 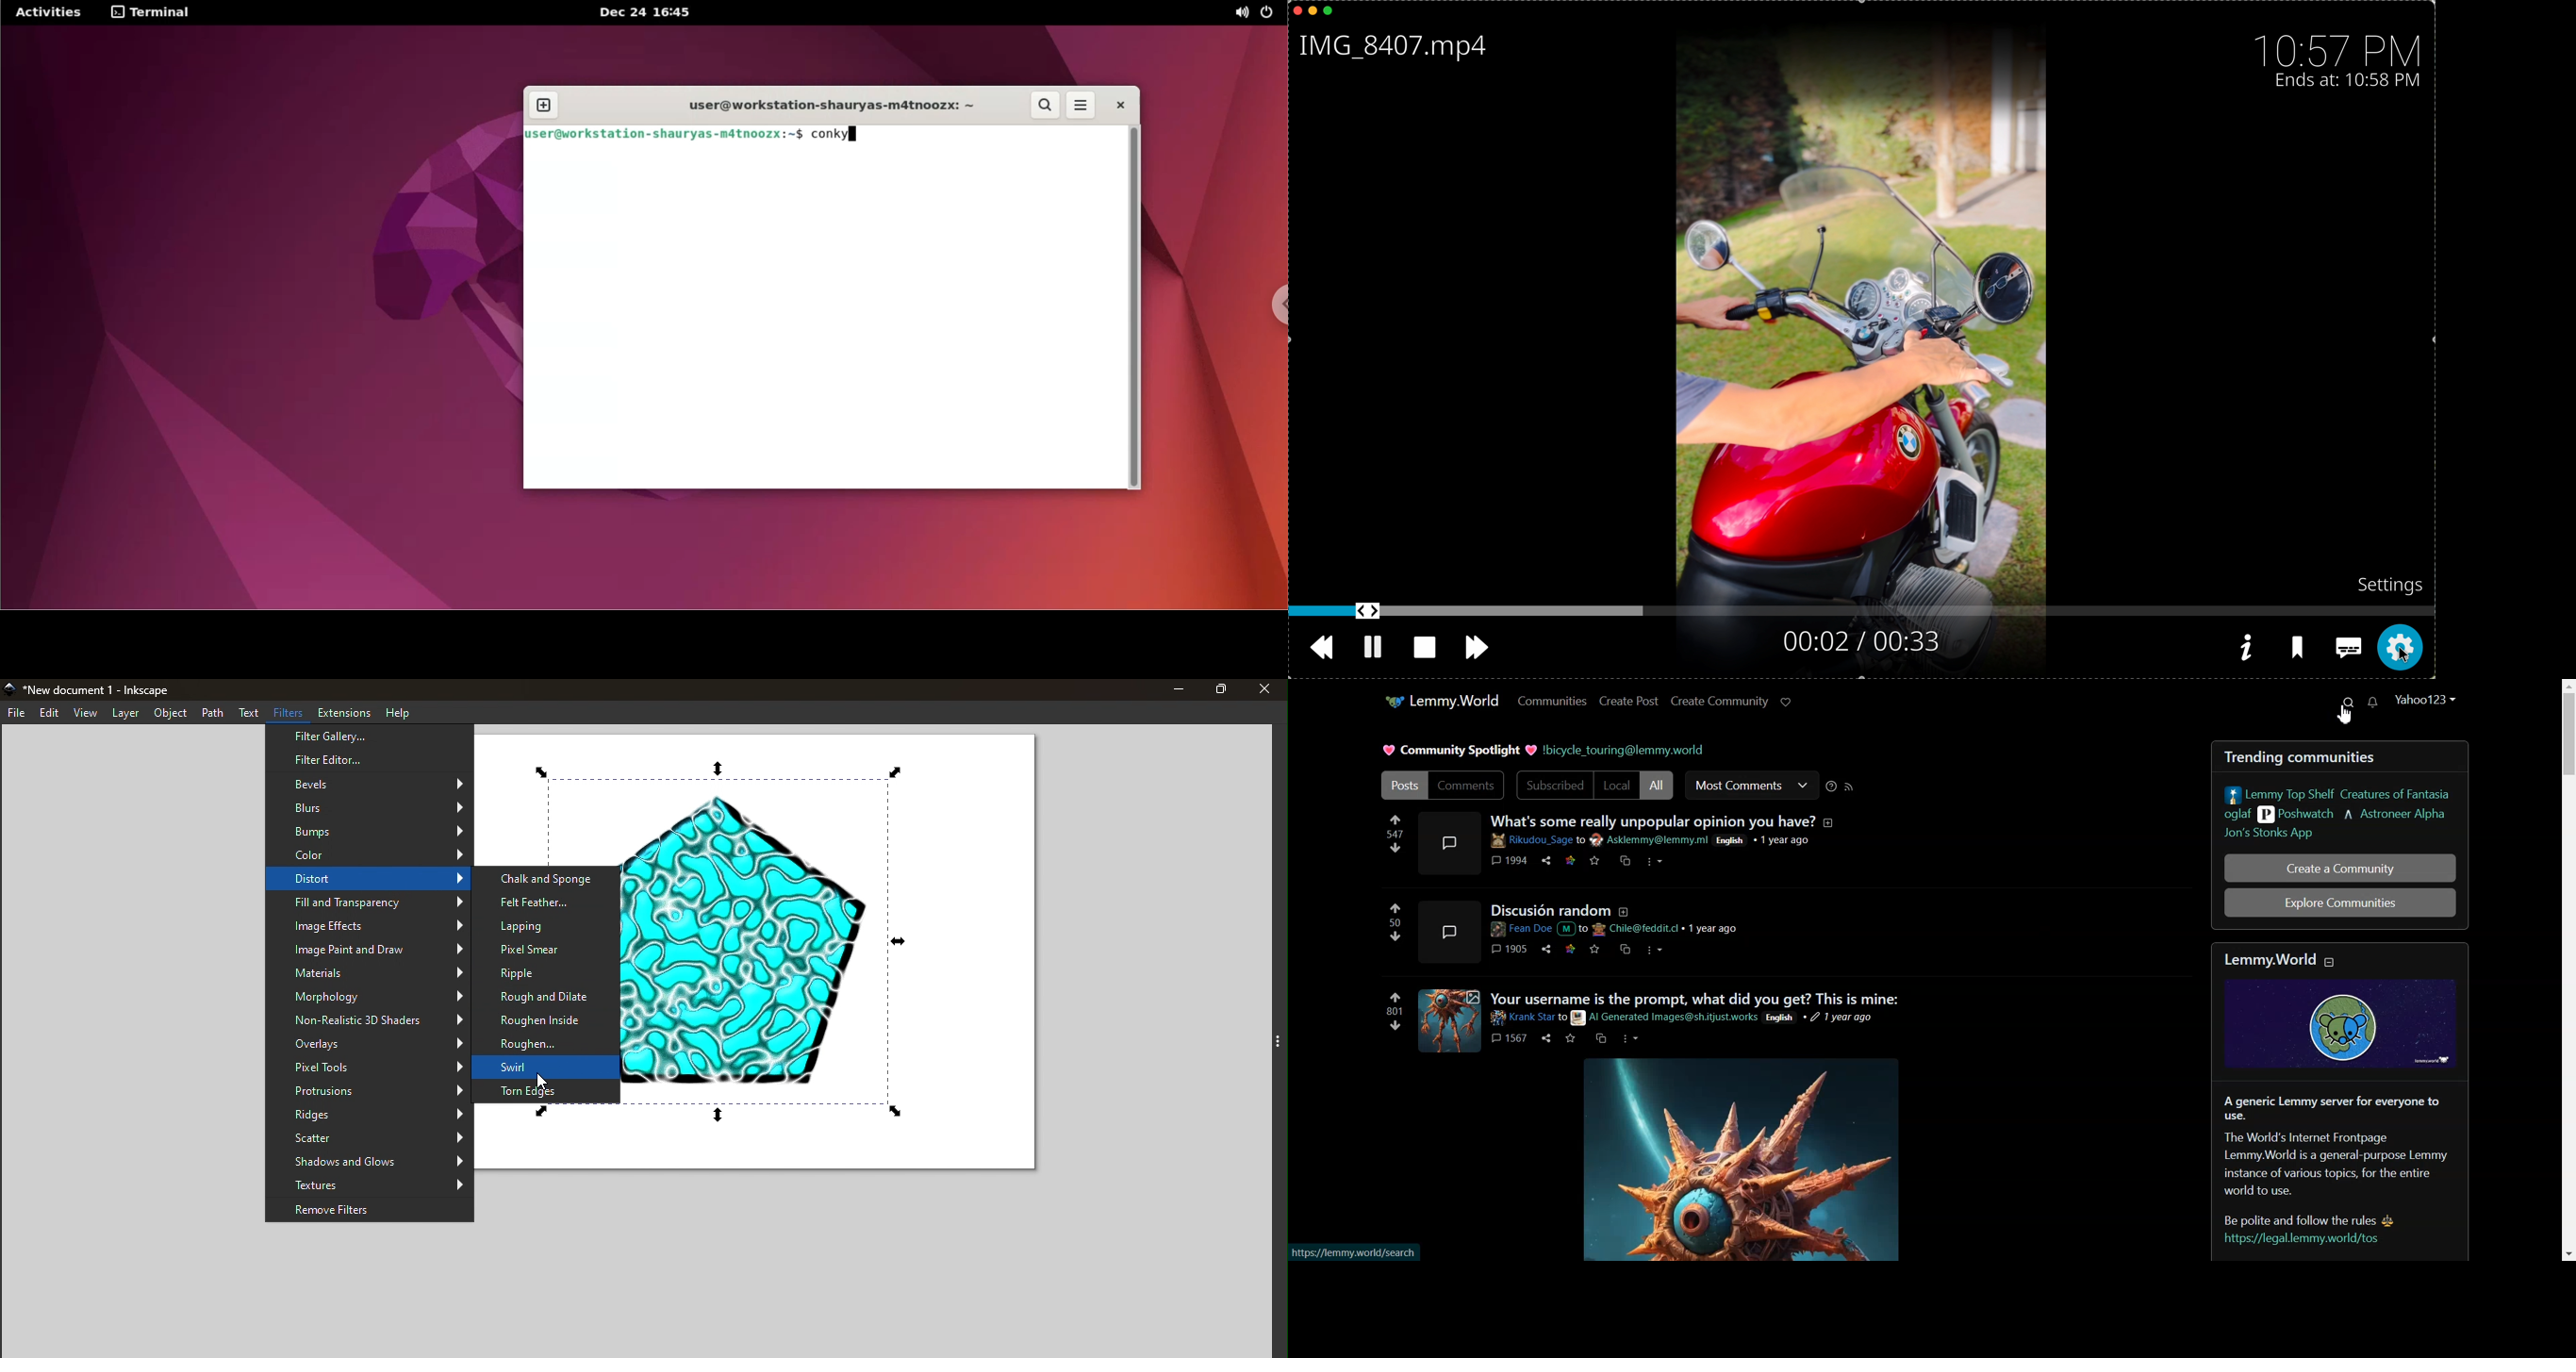 I want to click on link, so click(x=1570, y=950).